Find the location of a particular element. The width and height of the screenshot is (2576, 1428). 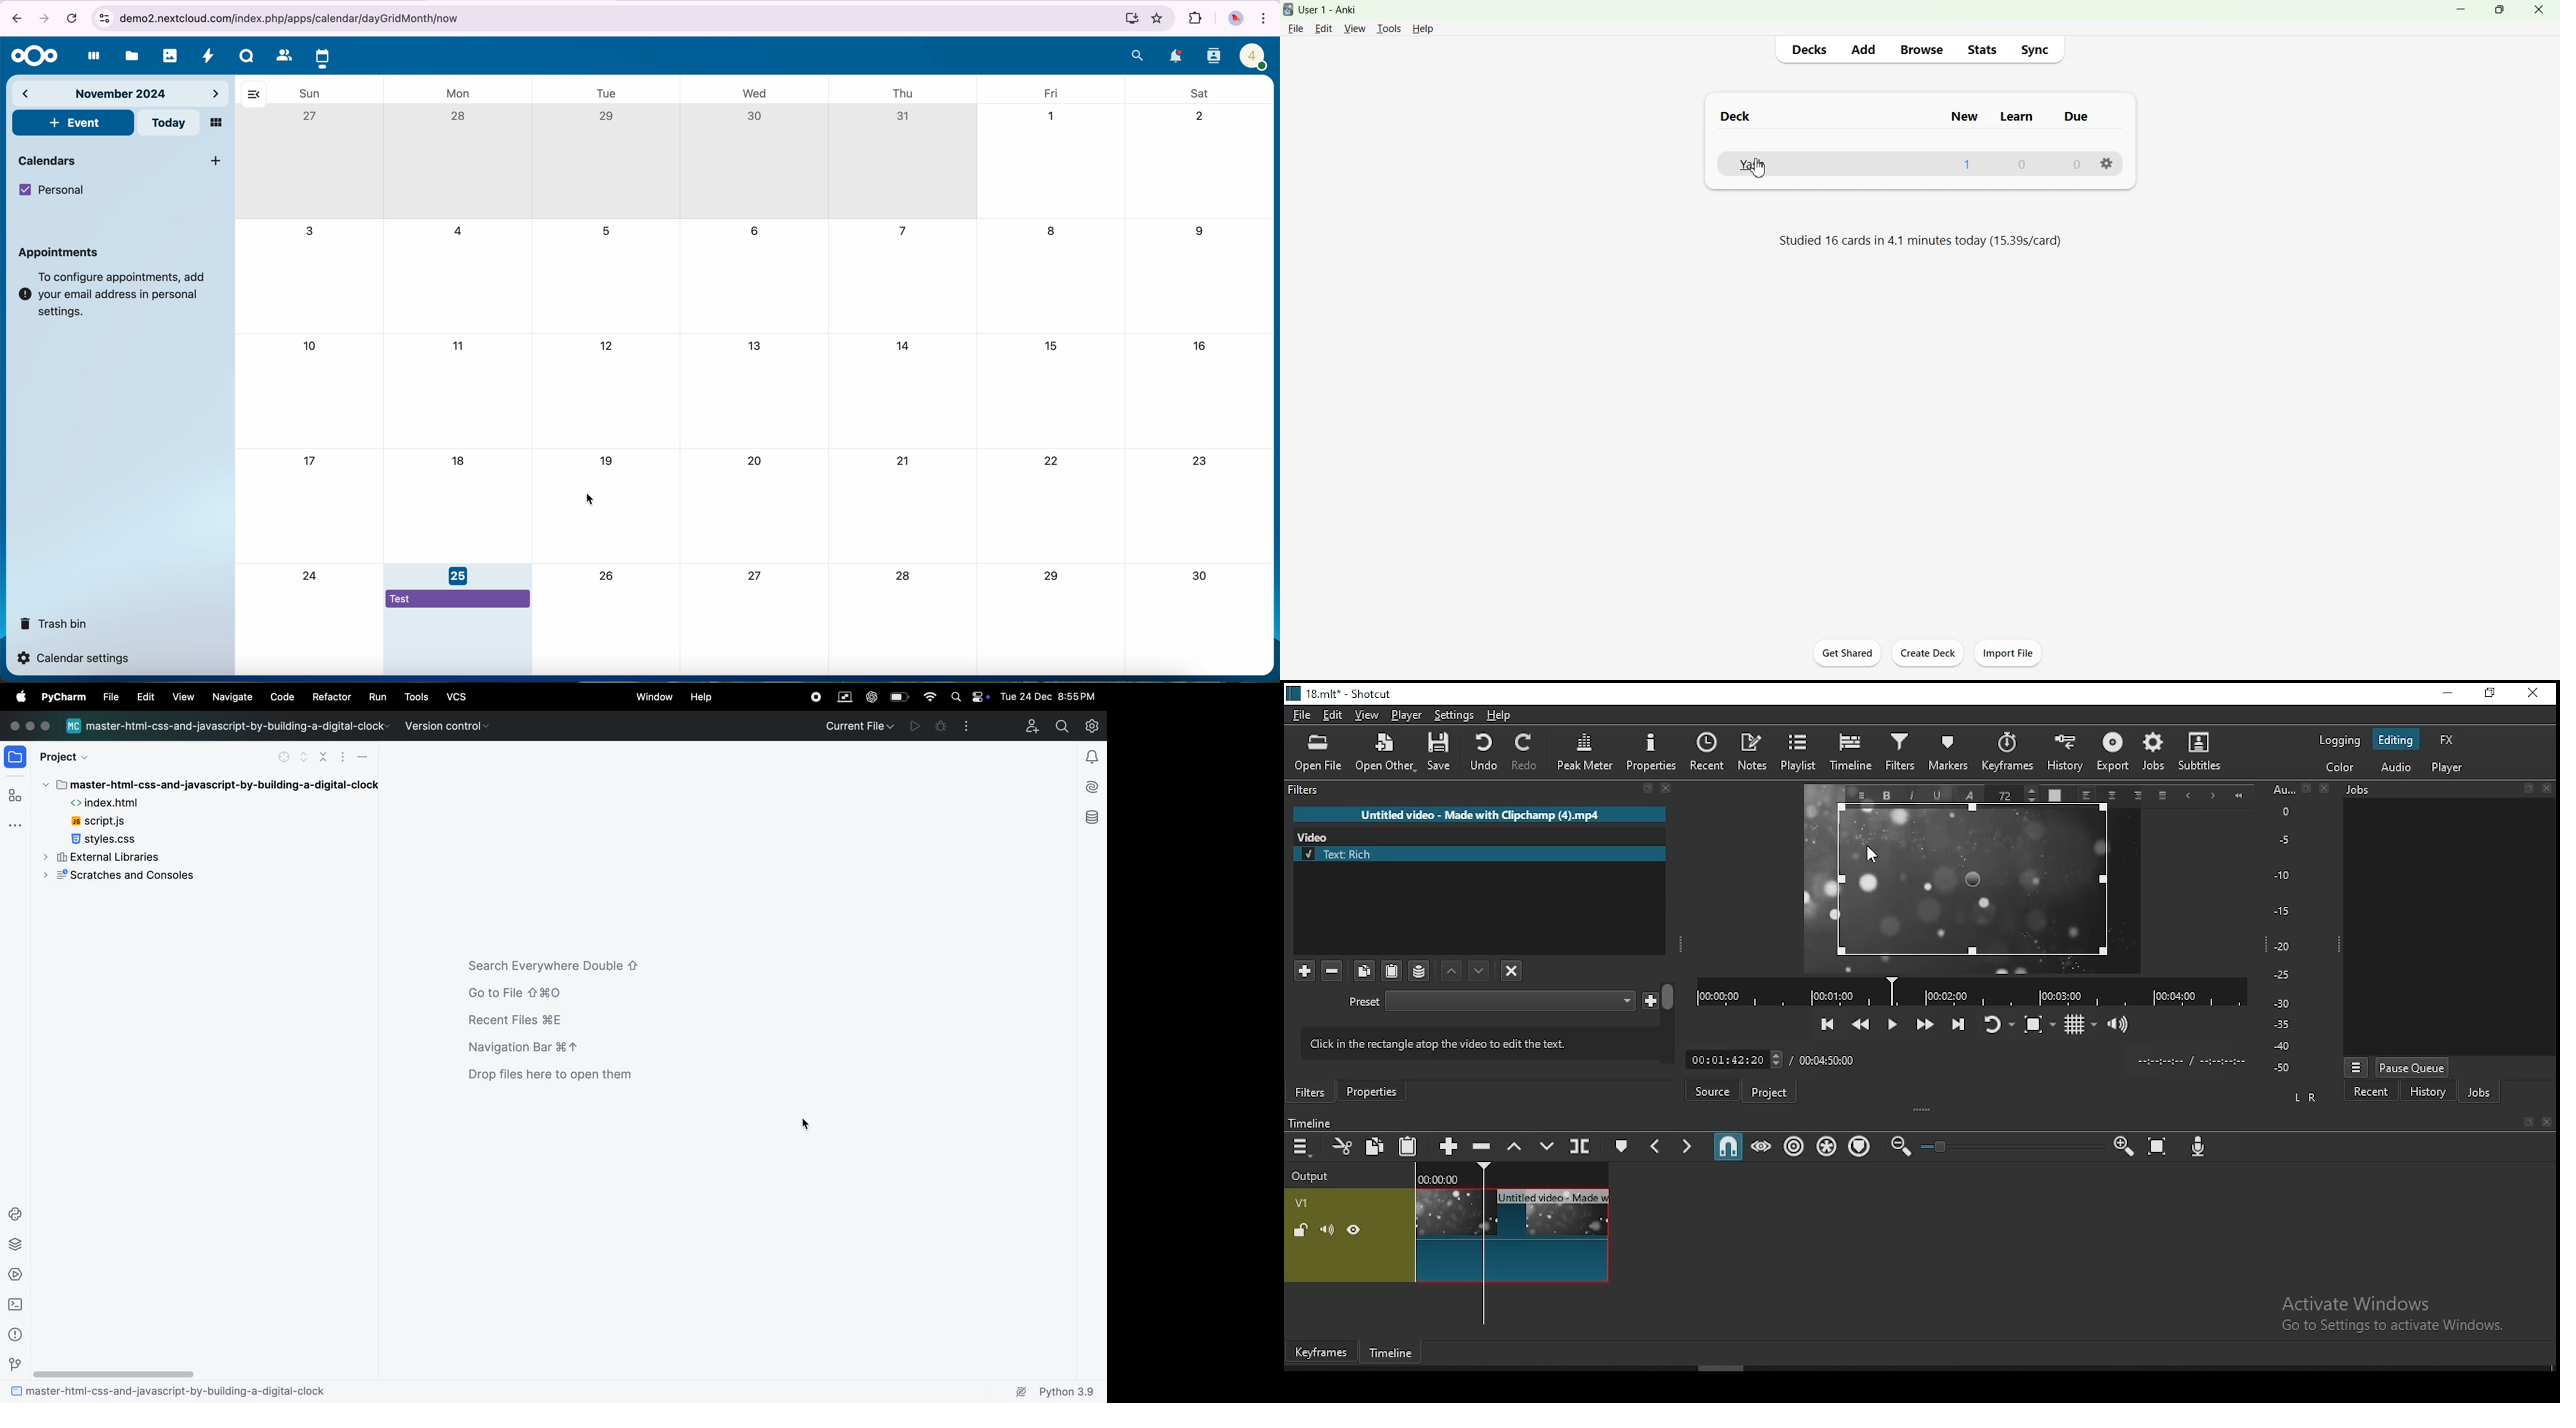

12 is located at coordinates (607, 347).